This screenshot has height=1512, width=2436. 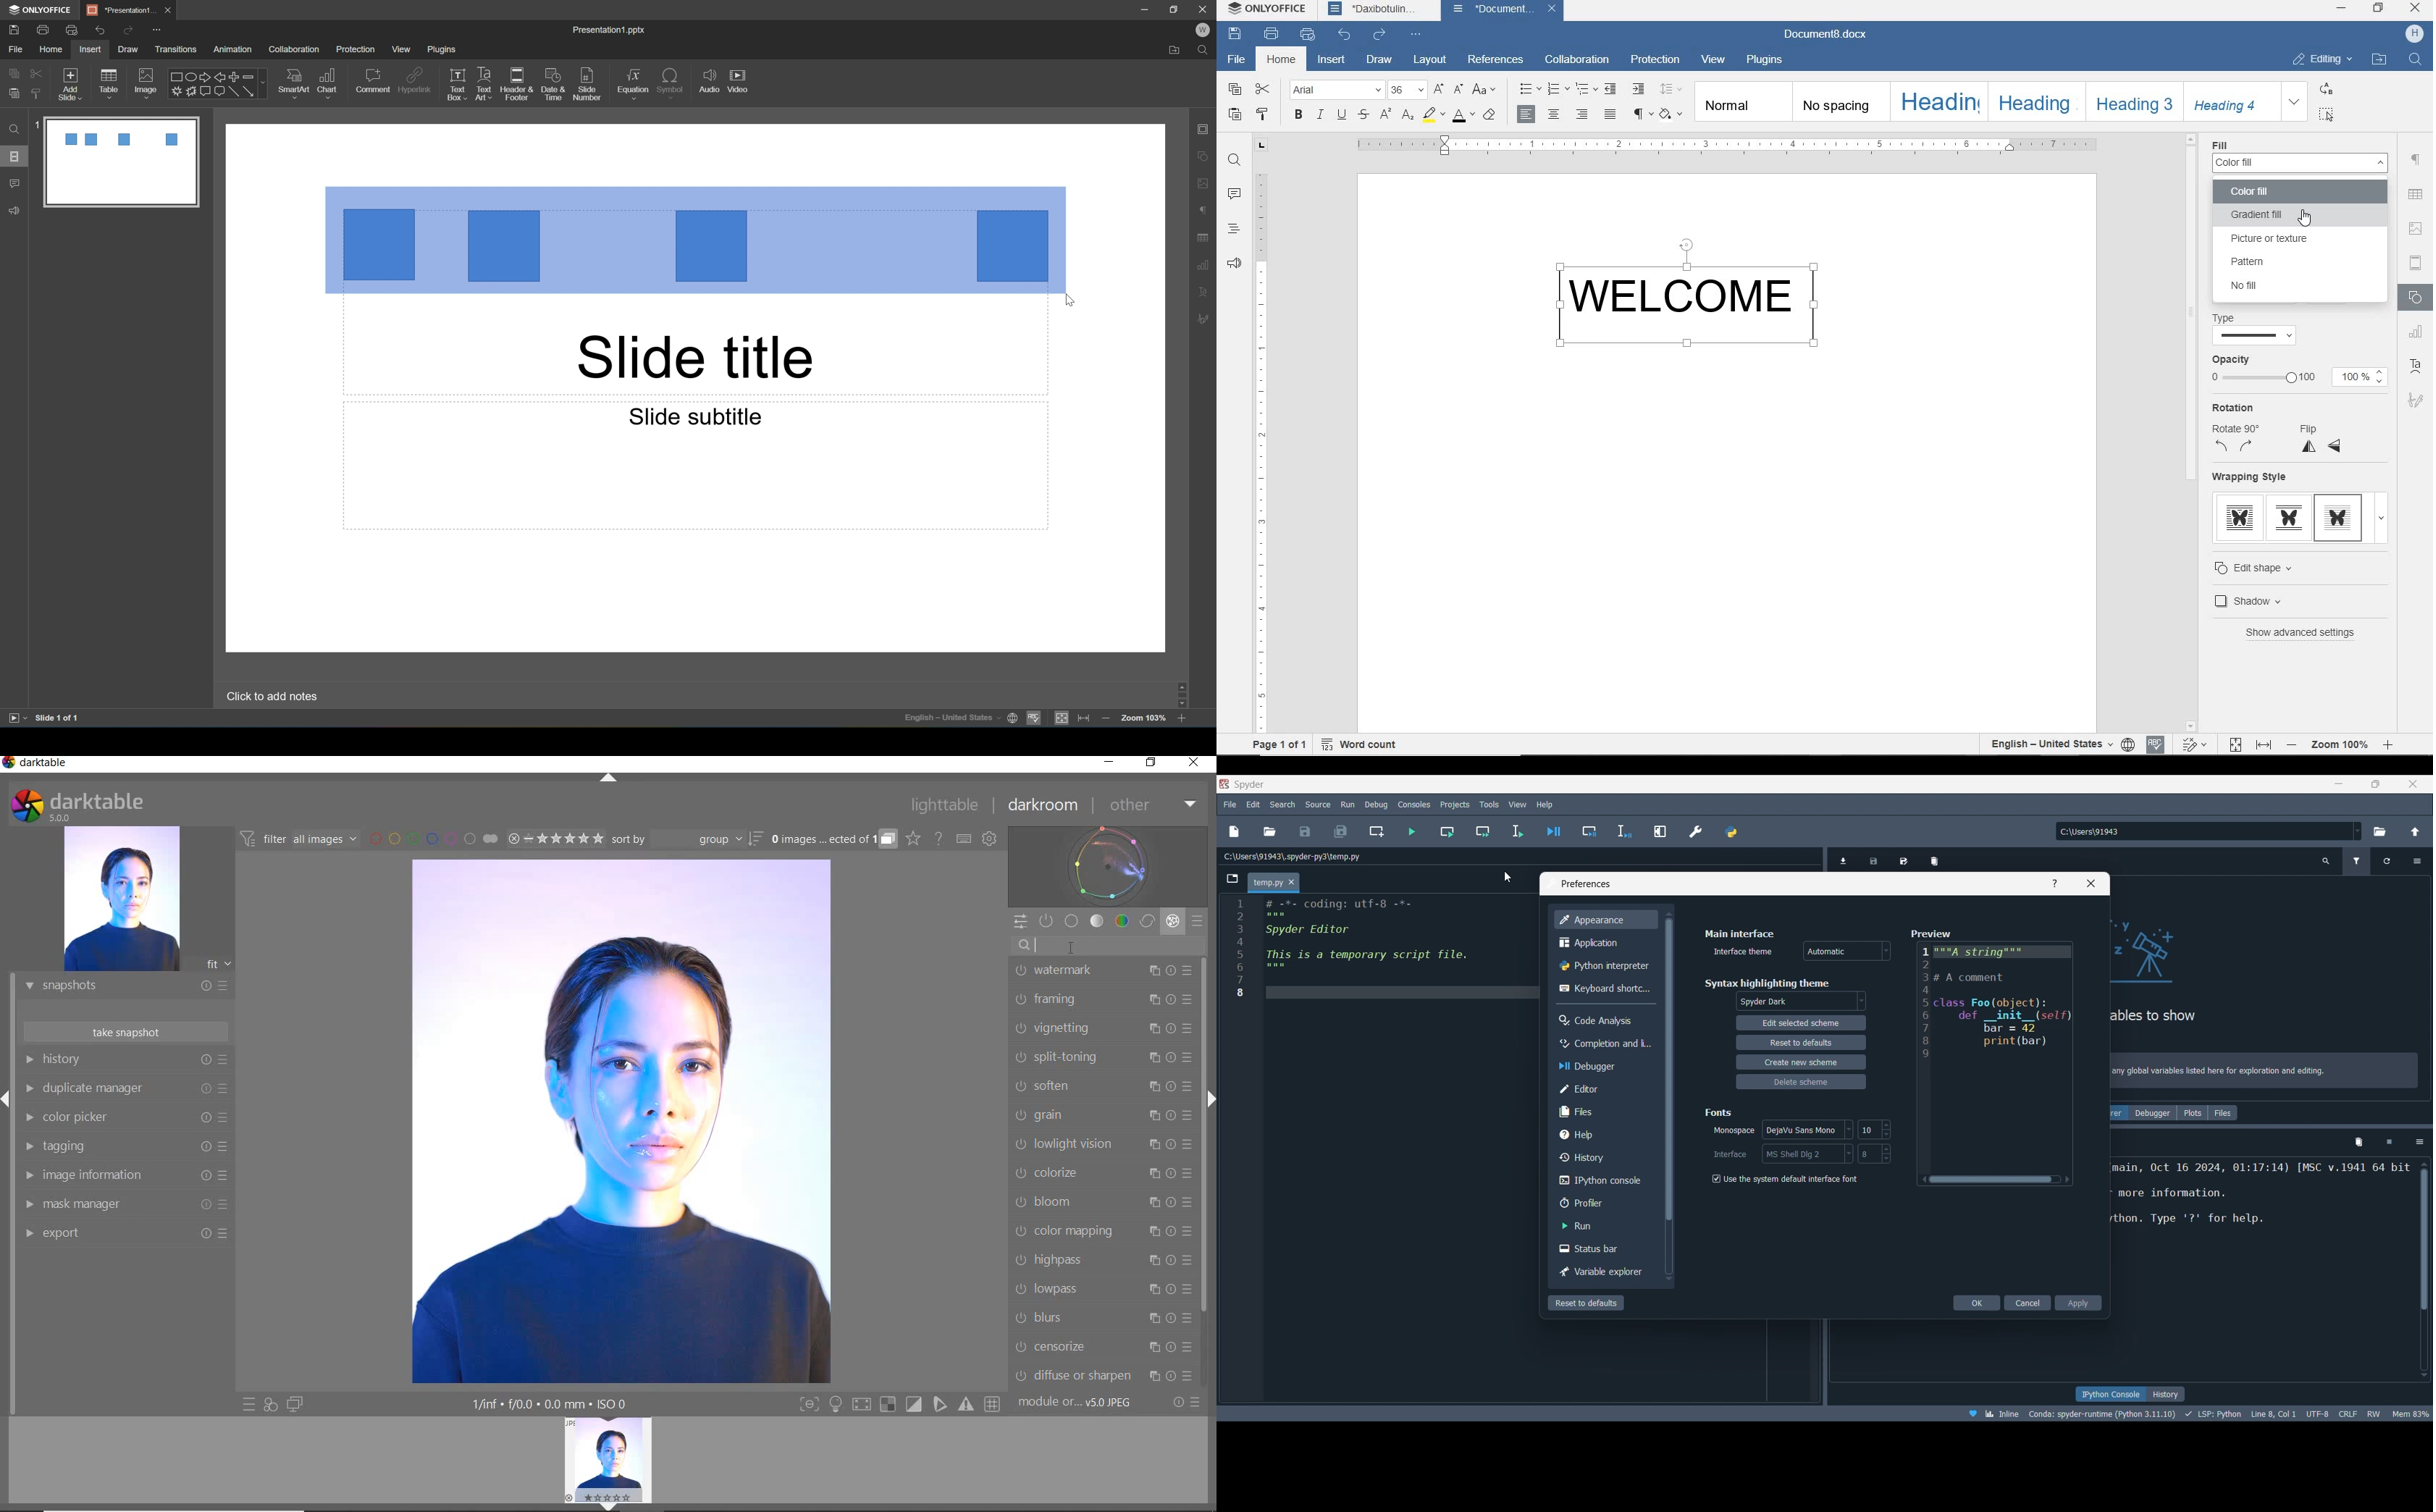 What do you see at coordinates (989, 839) in the screenshot?
I see `SHOW GLOBAL PREFERENCES` at bounding box center [989, 839].